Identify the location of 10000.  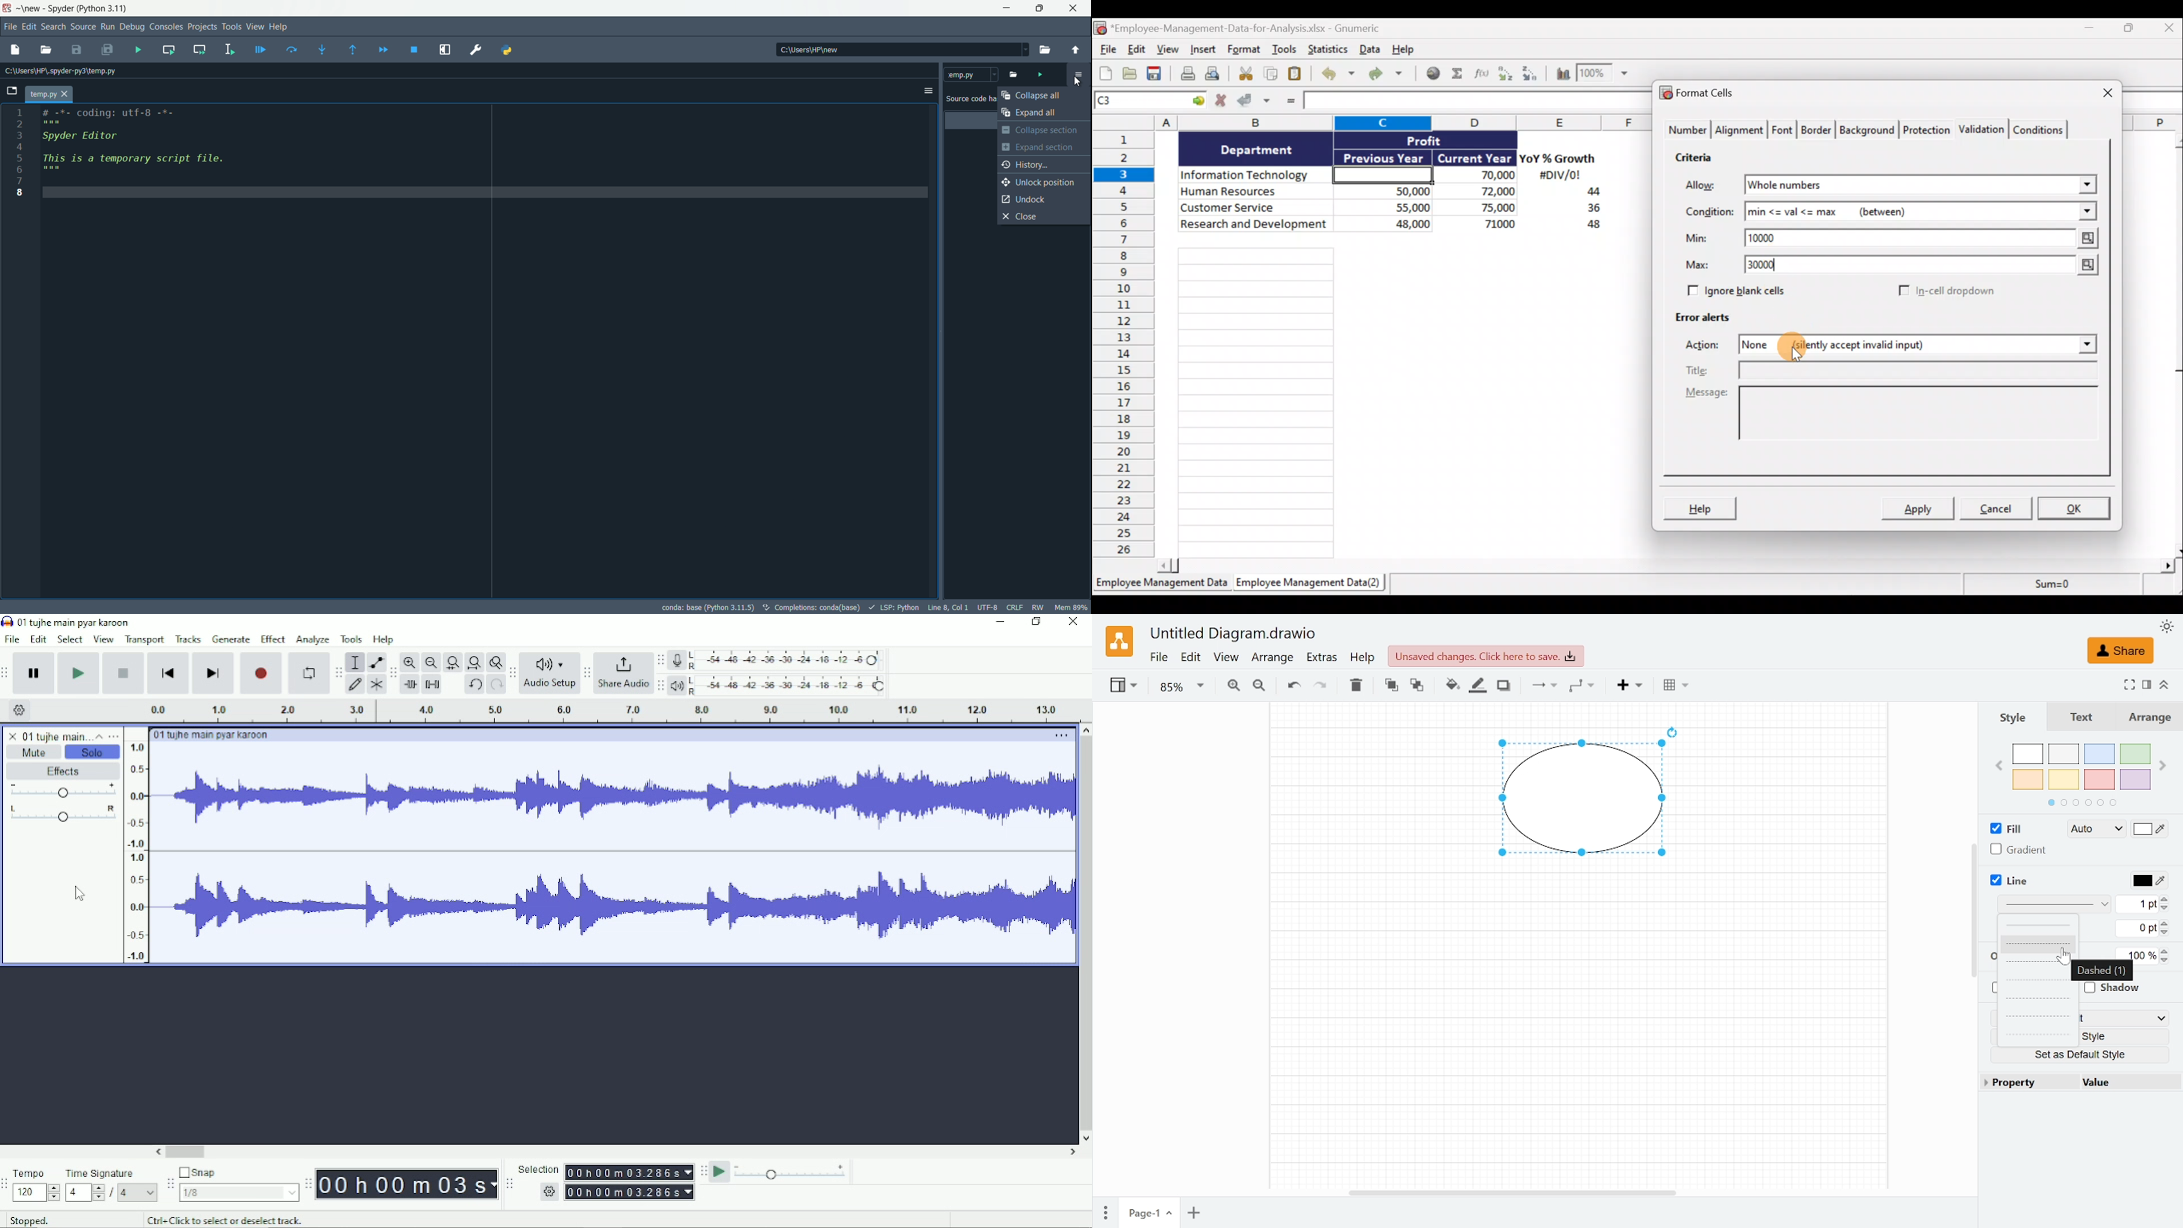
(1770, 237).